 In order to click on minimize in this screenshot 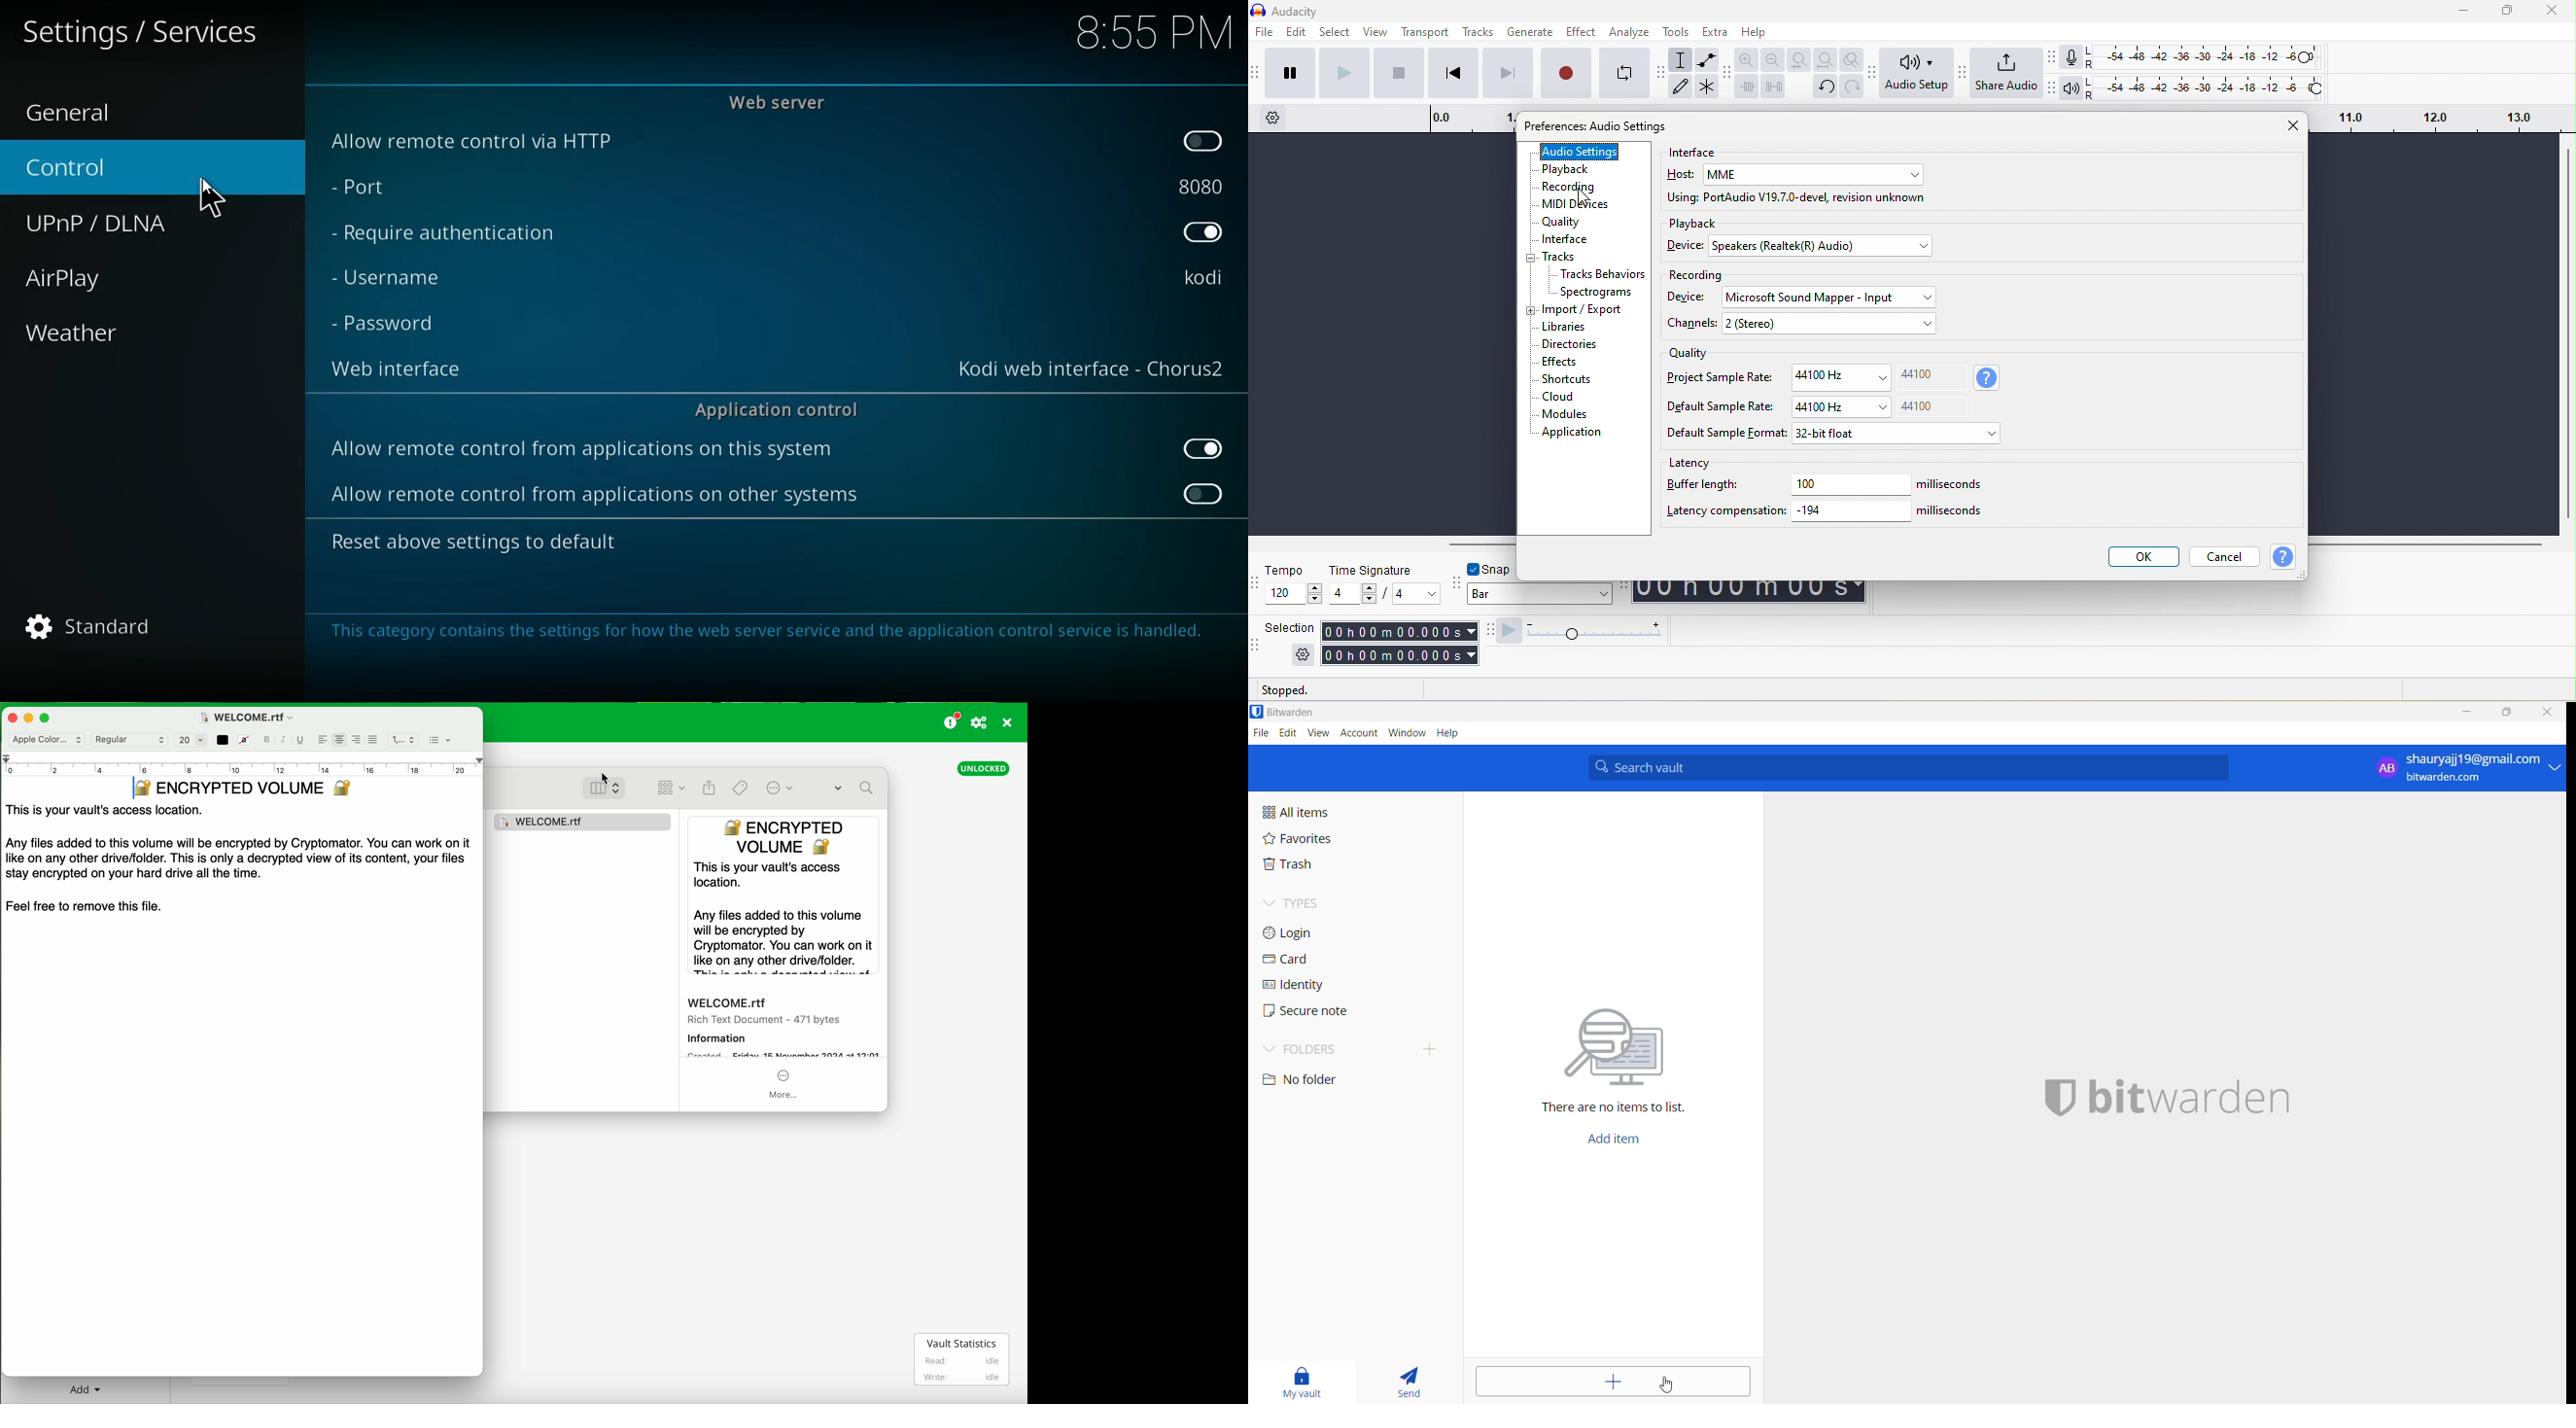, I will do `click(2469, 712)`.